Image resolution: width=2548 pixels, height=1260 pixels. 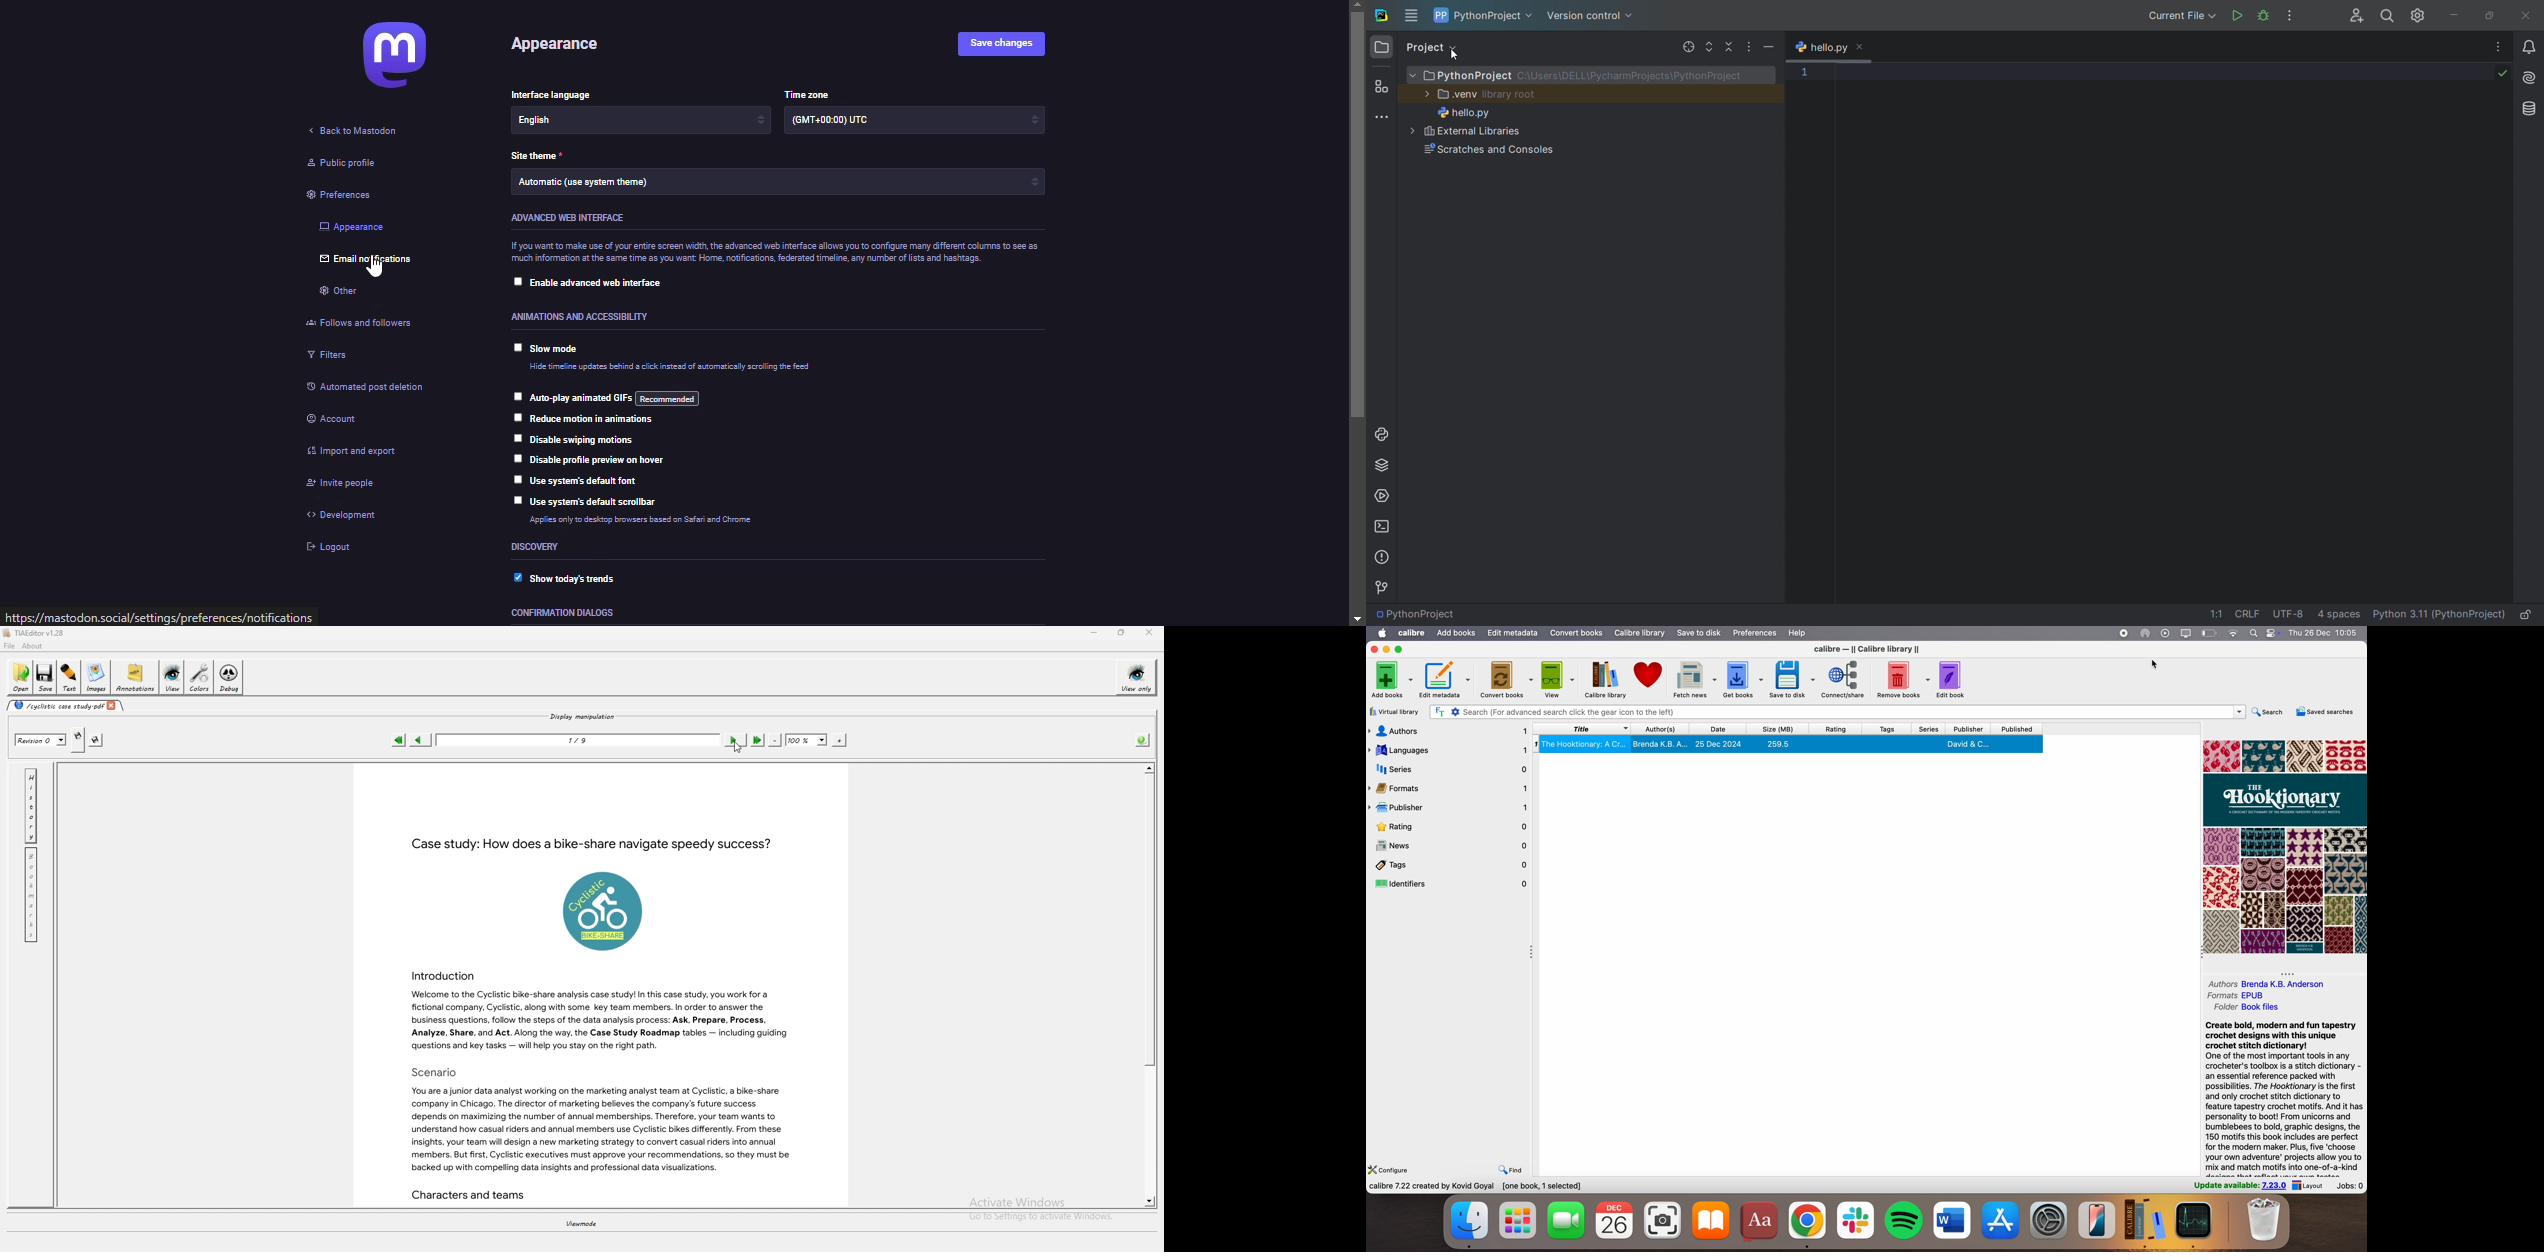 What do you see at coordinates (1536, 956) in the screenshot?
I see `hide sidebar` at bounding box center [1536, 956].